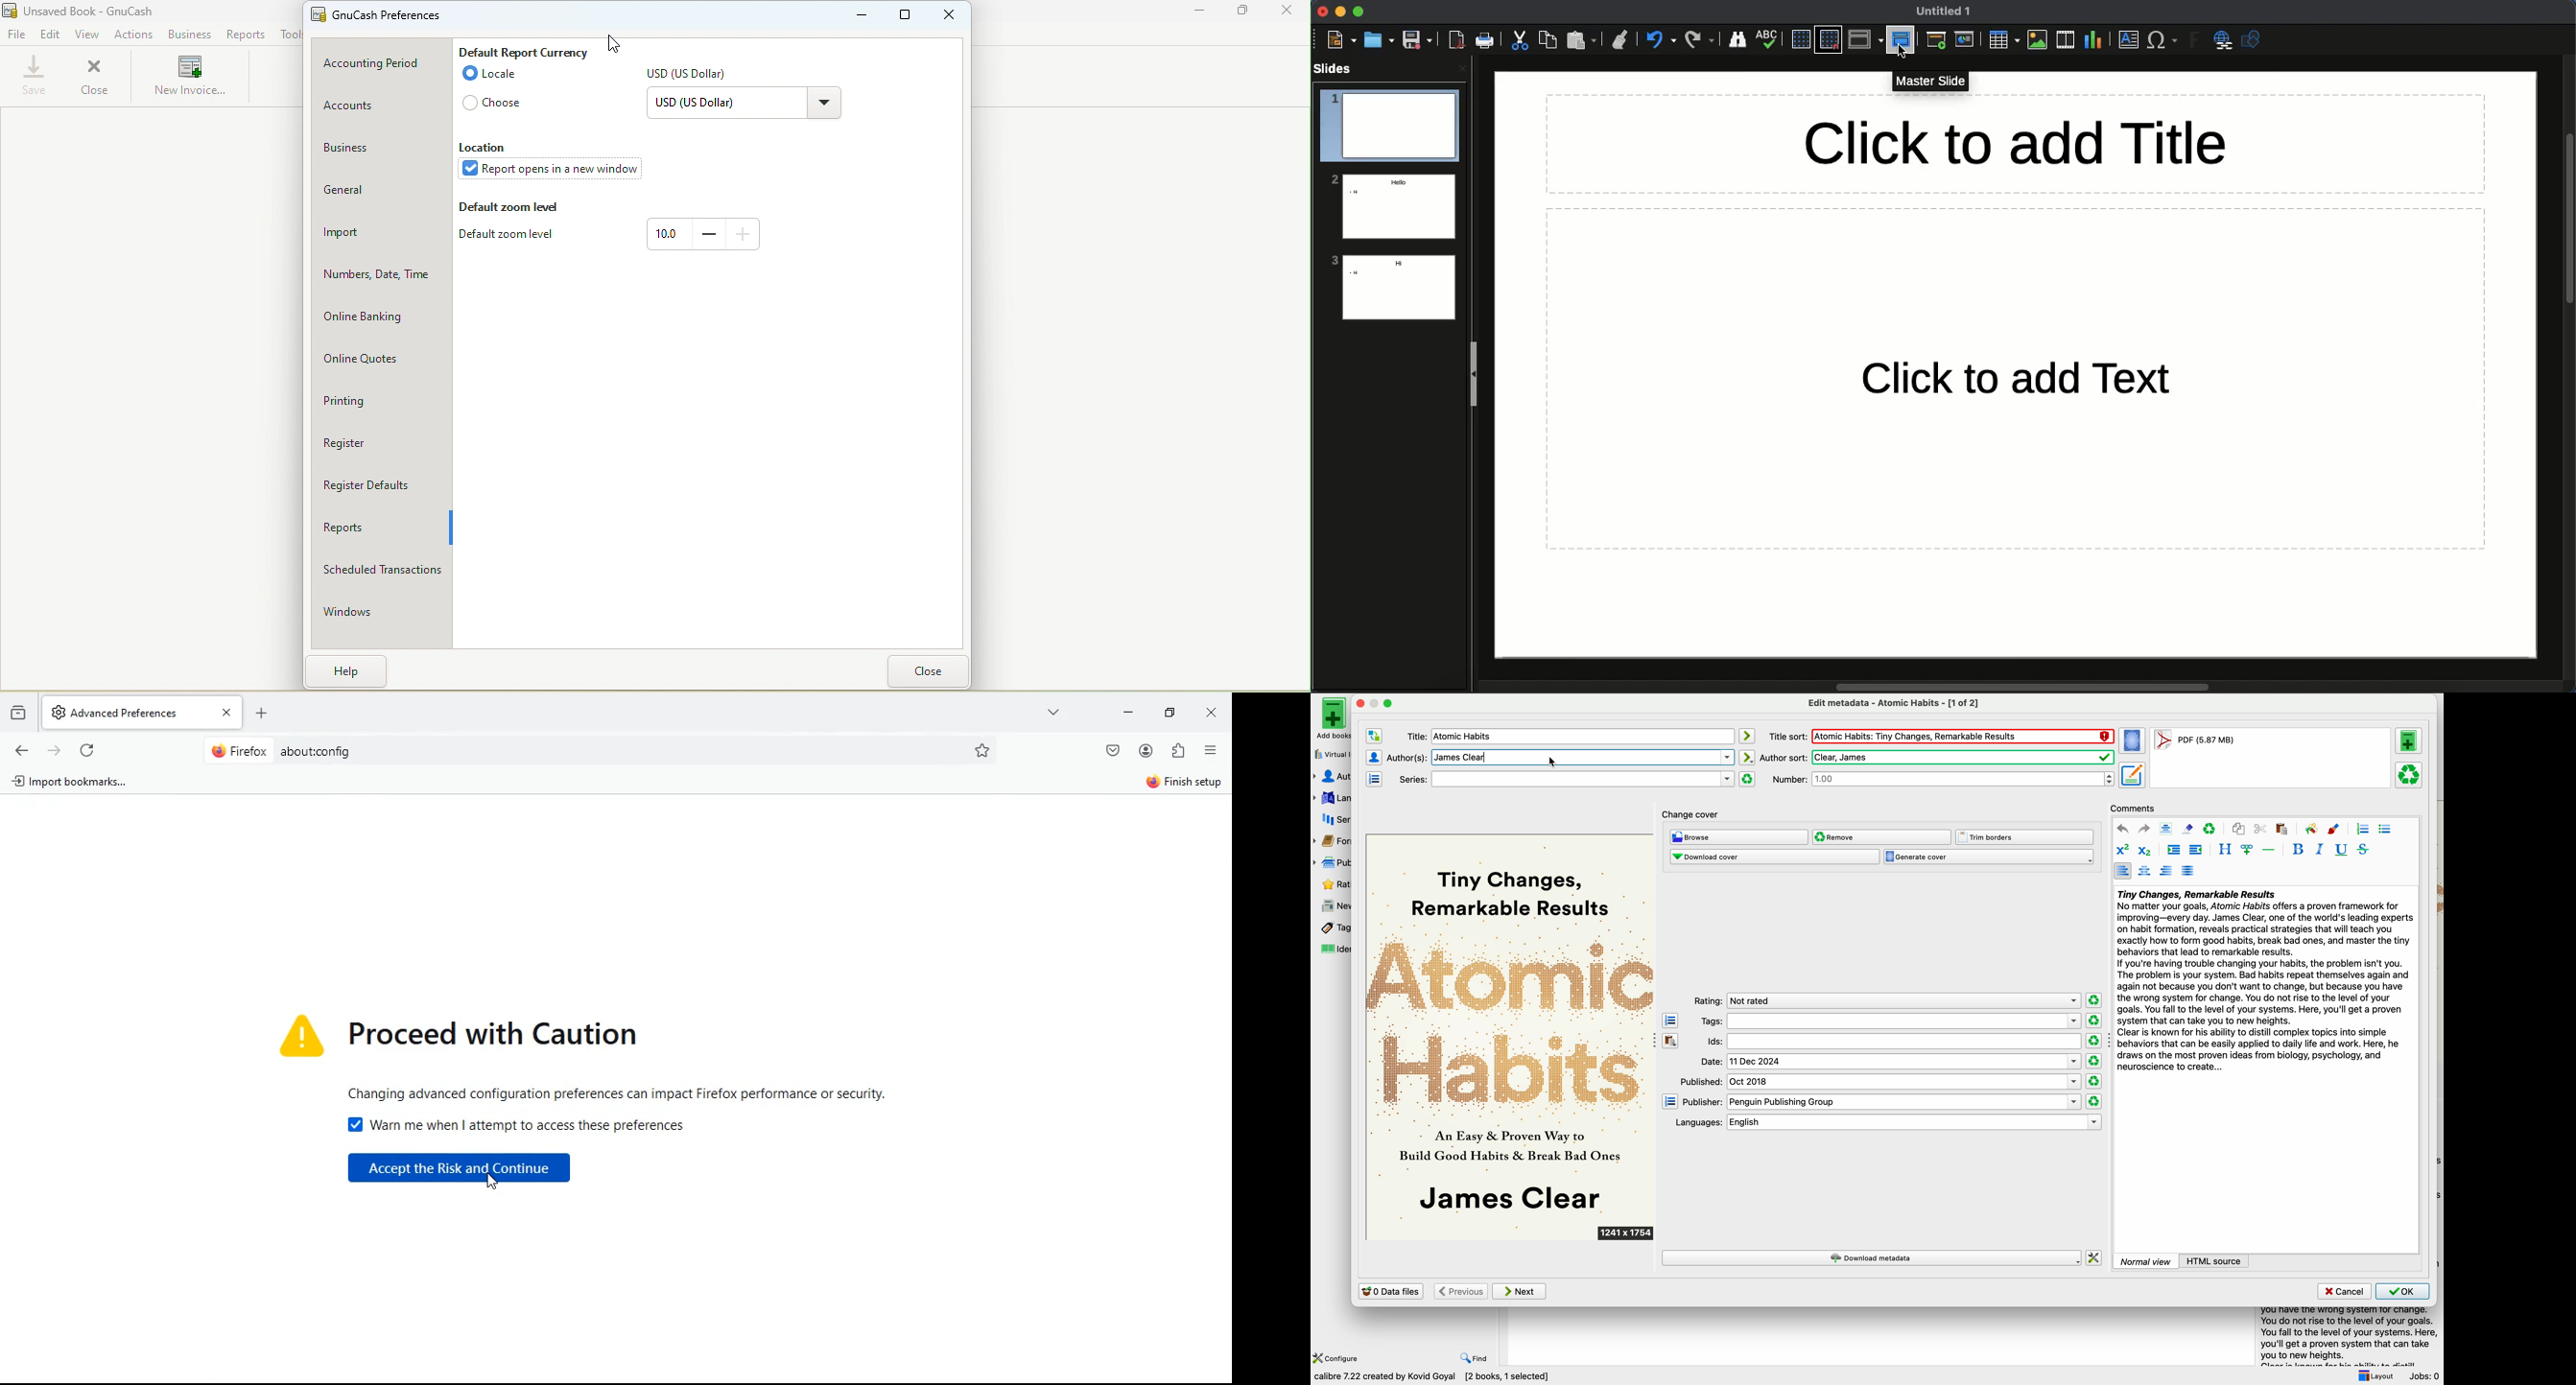 The height and width of the screenshot is (1400, 2576). What do you see at coordinates (384, 15) in the screenshot?
I see `GnuCash preferences` at bounding box center [384, 15].